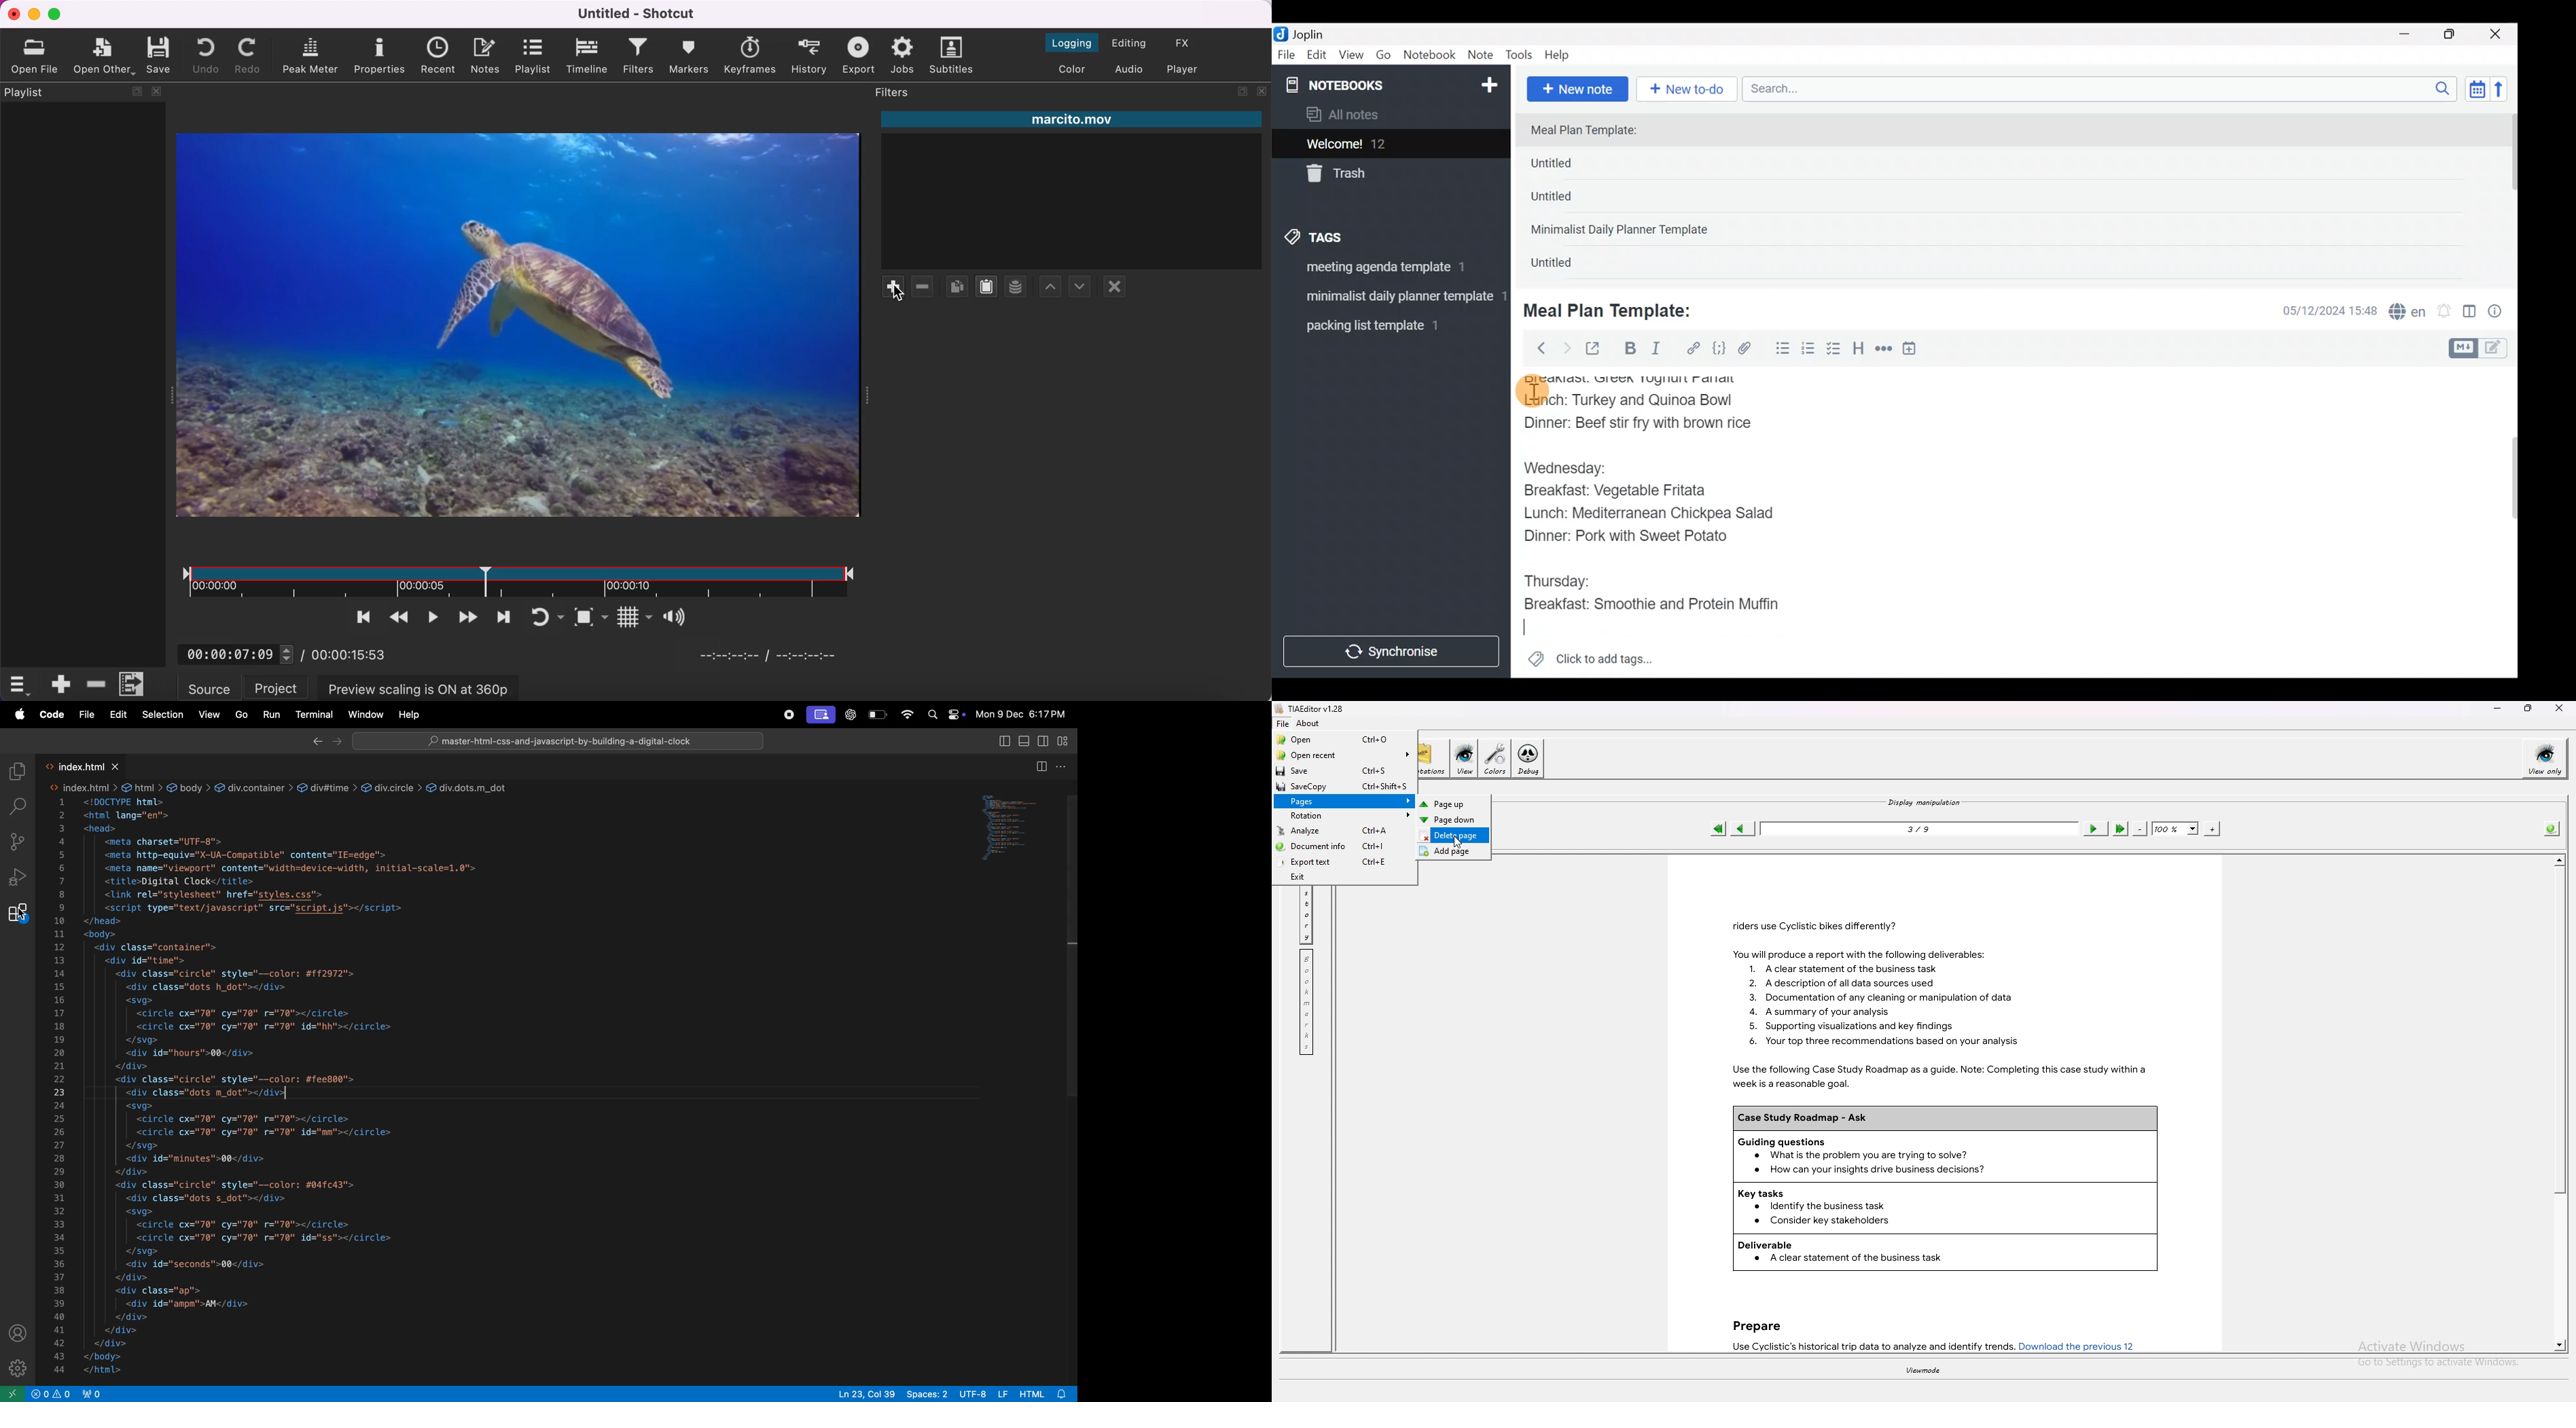 The width and height of the screenshot is (2576, 1428). Describe the element at coordinates (675, 616) in the screenshot. I see `` at that location.